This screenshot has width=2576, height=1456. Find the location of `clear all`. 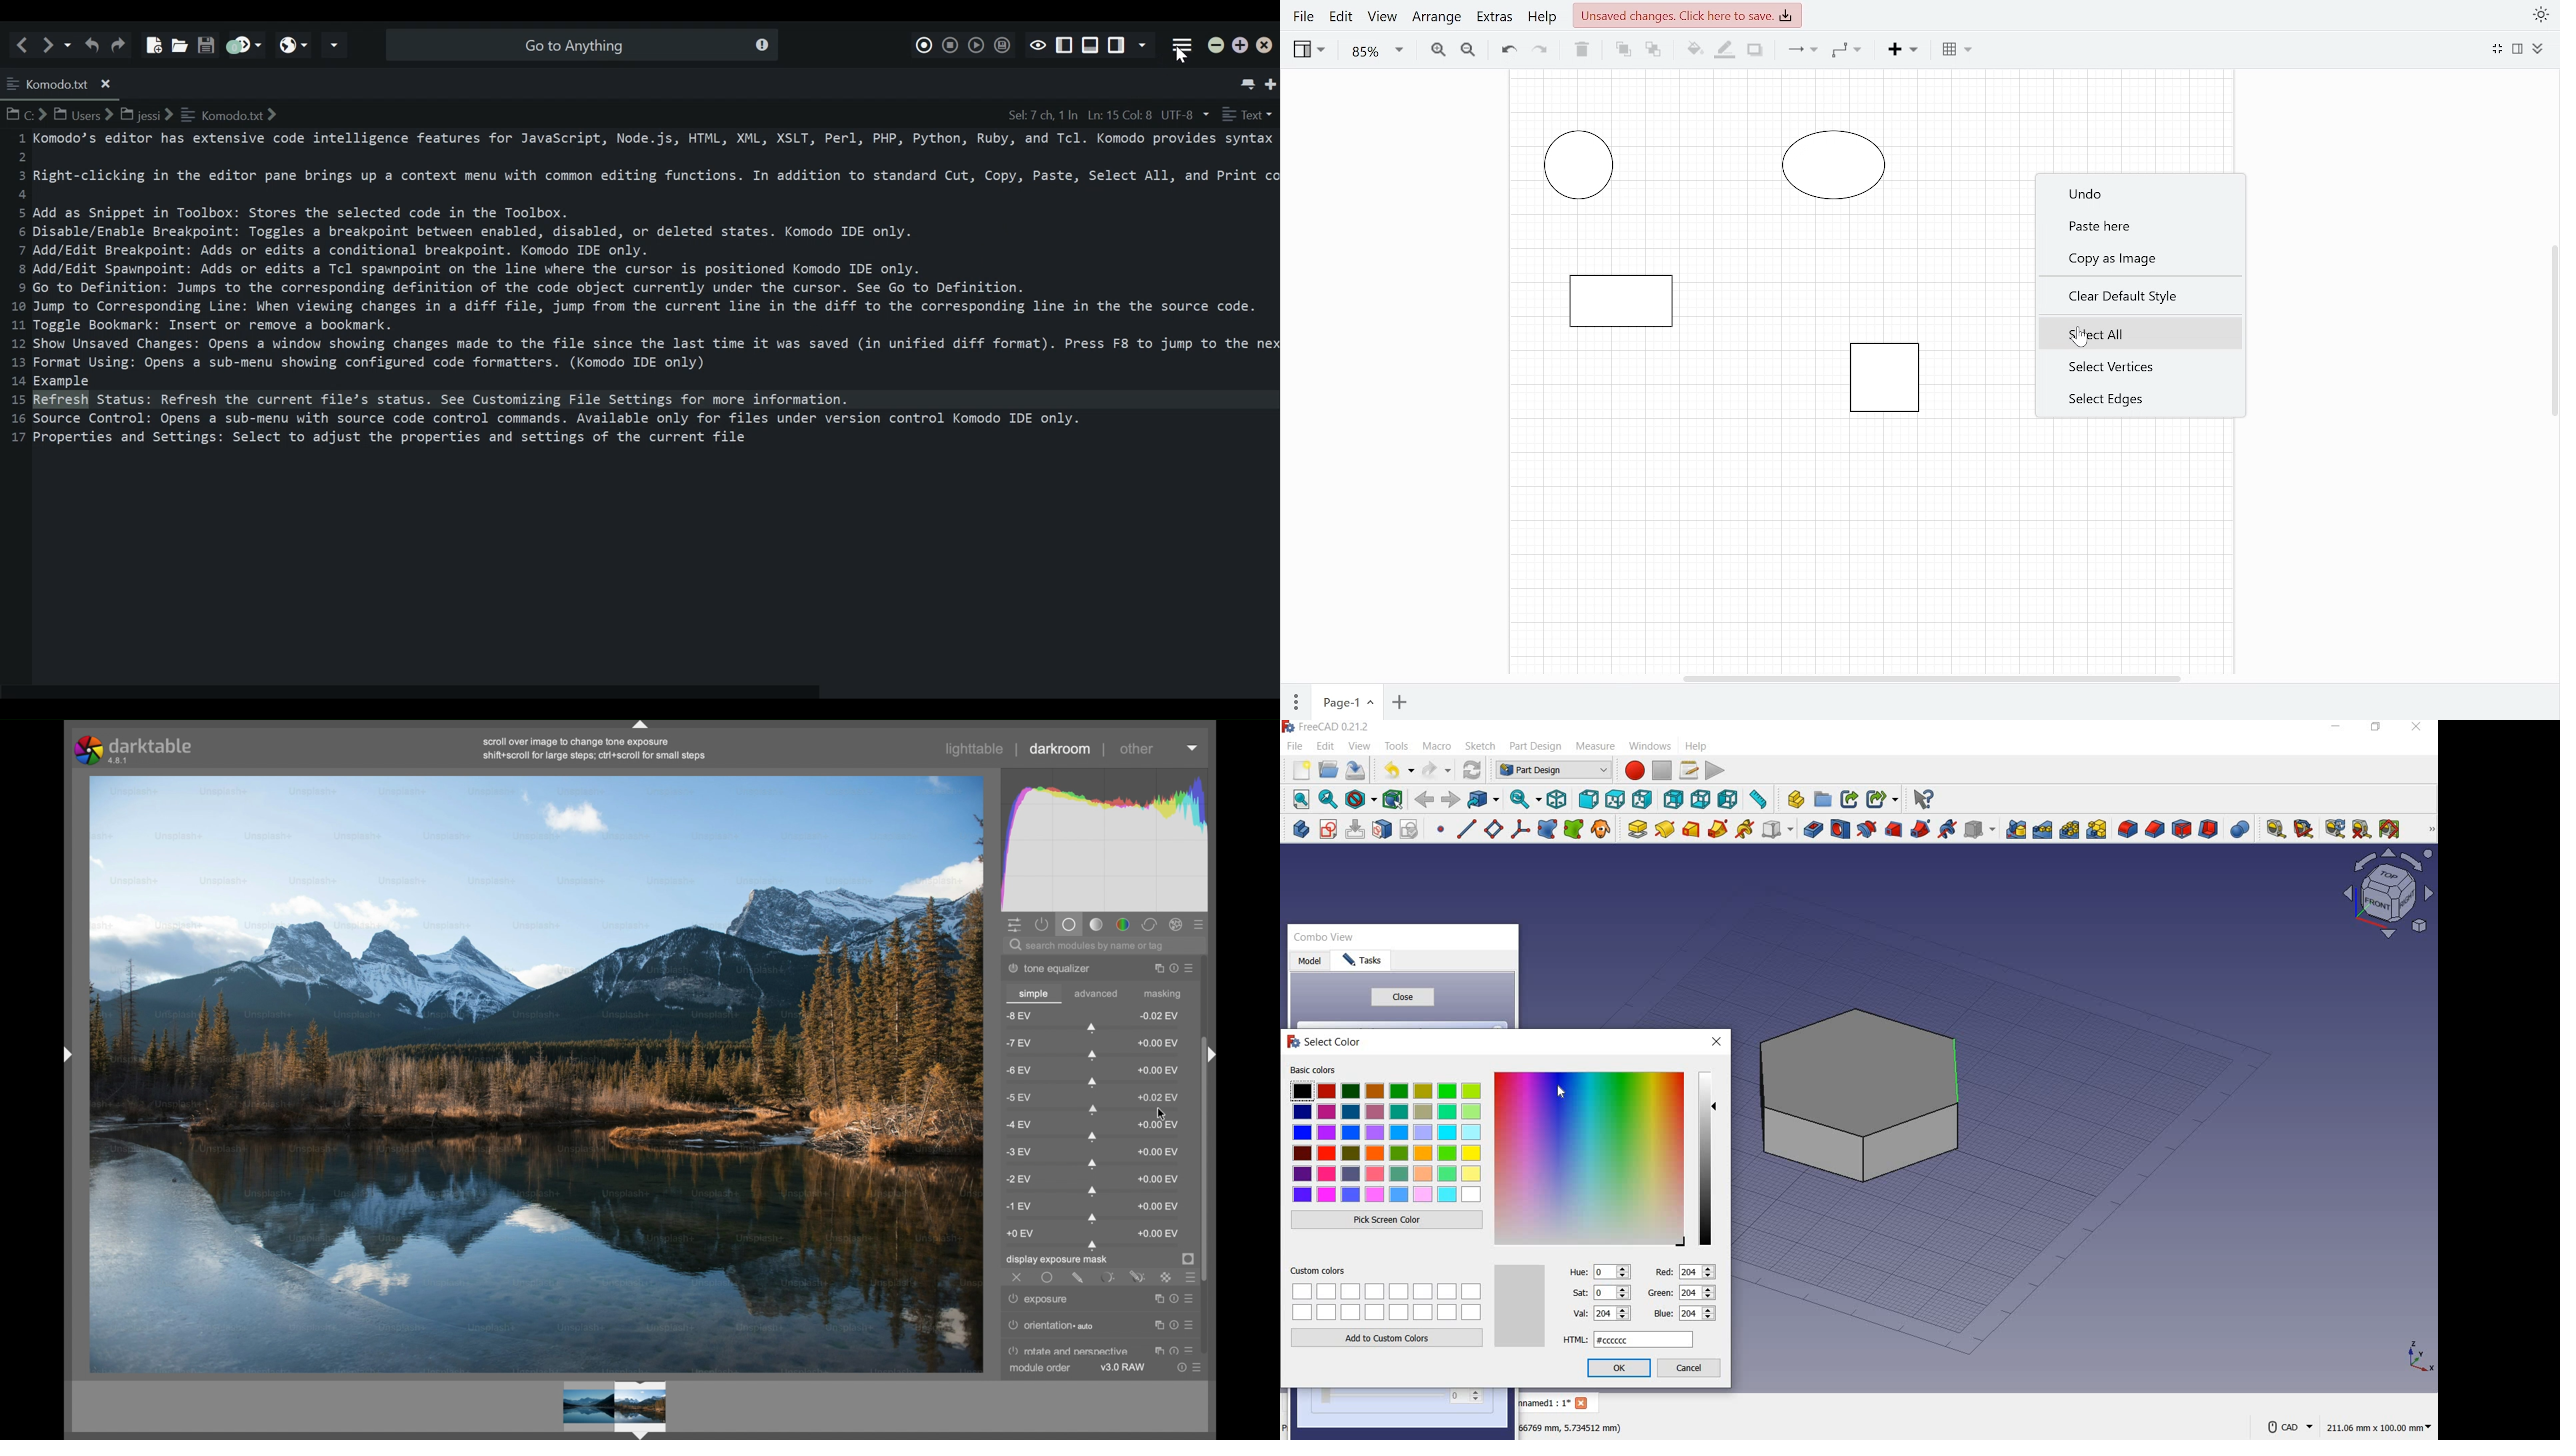

clear all is located at coordinates (2362, 830).